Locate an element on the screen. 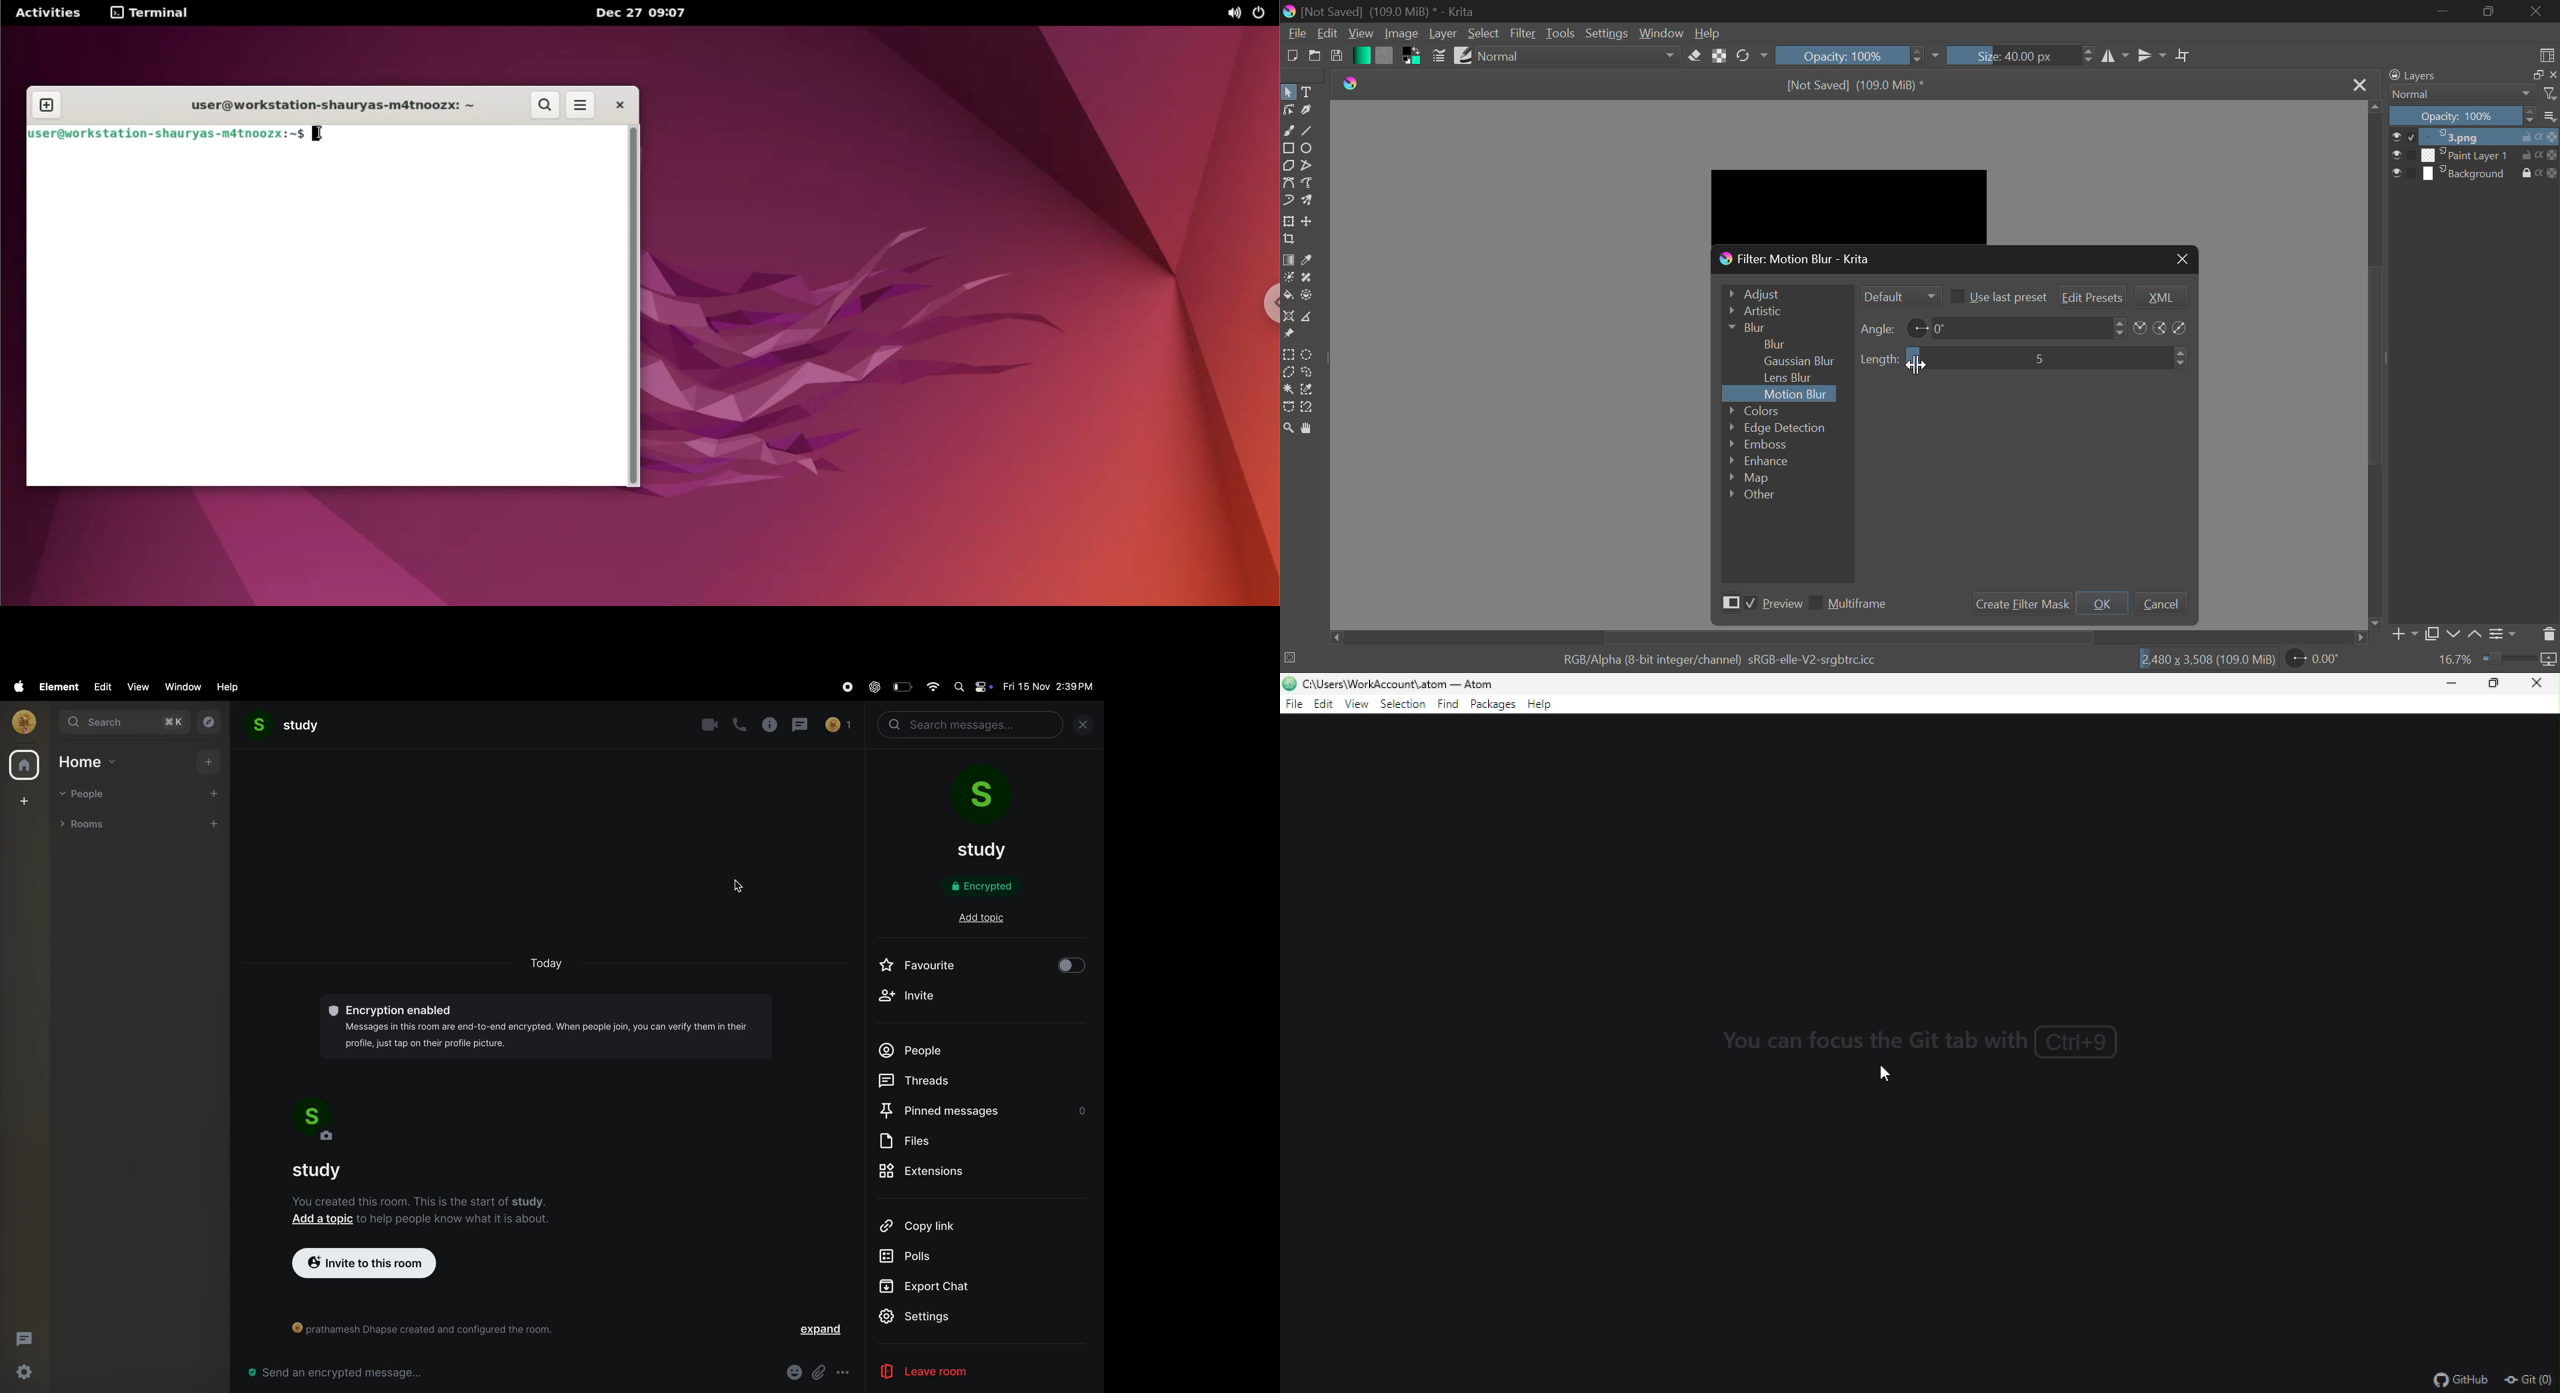  Use last preset is located at coordinates (1997, 296).